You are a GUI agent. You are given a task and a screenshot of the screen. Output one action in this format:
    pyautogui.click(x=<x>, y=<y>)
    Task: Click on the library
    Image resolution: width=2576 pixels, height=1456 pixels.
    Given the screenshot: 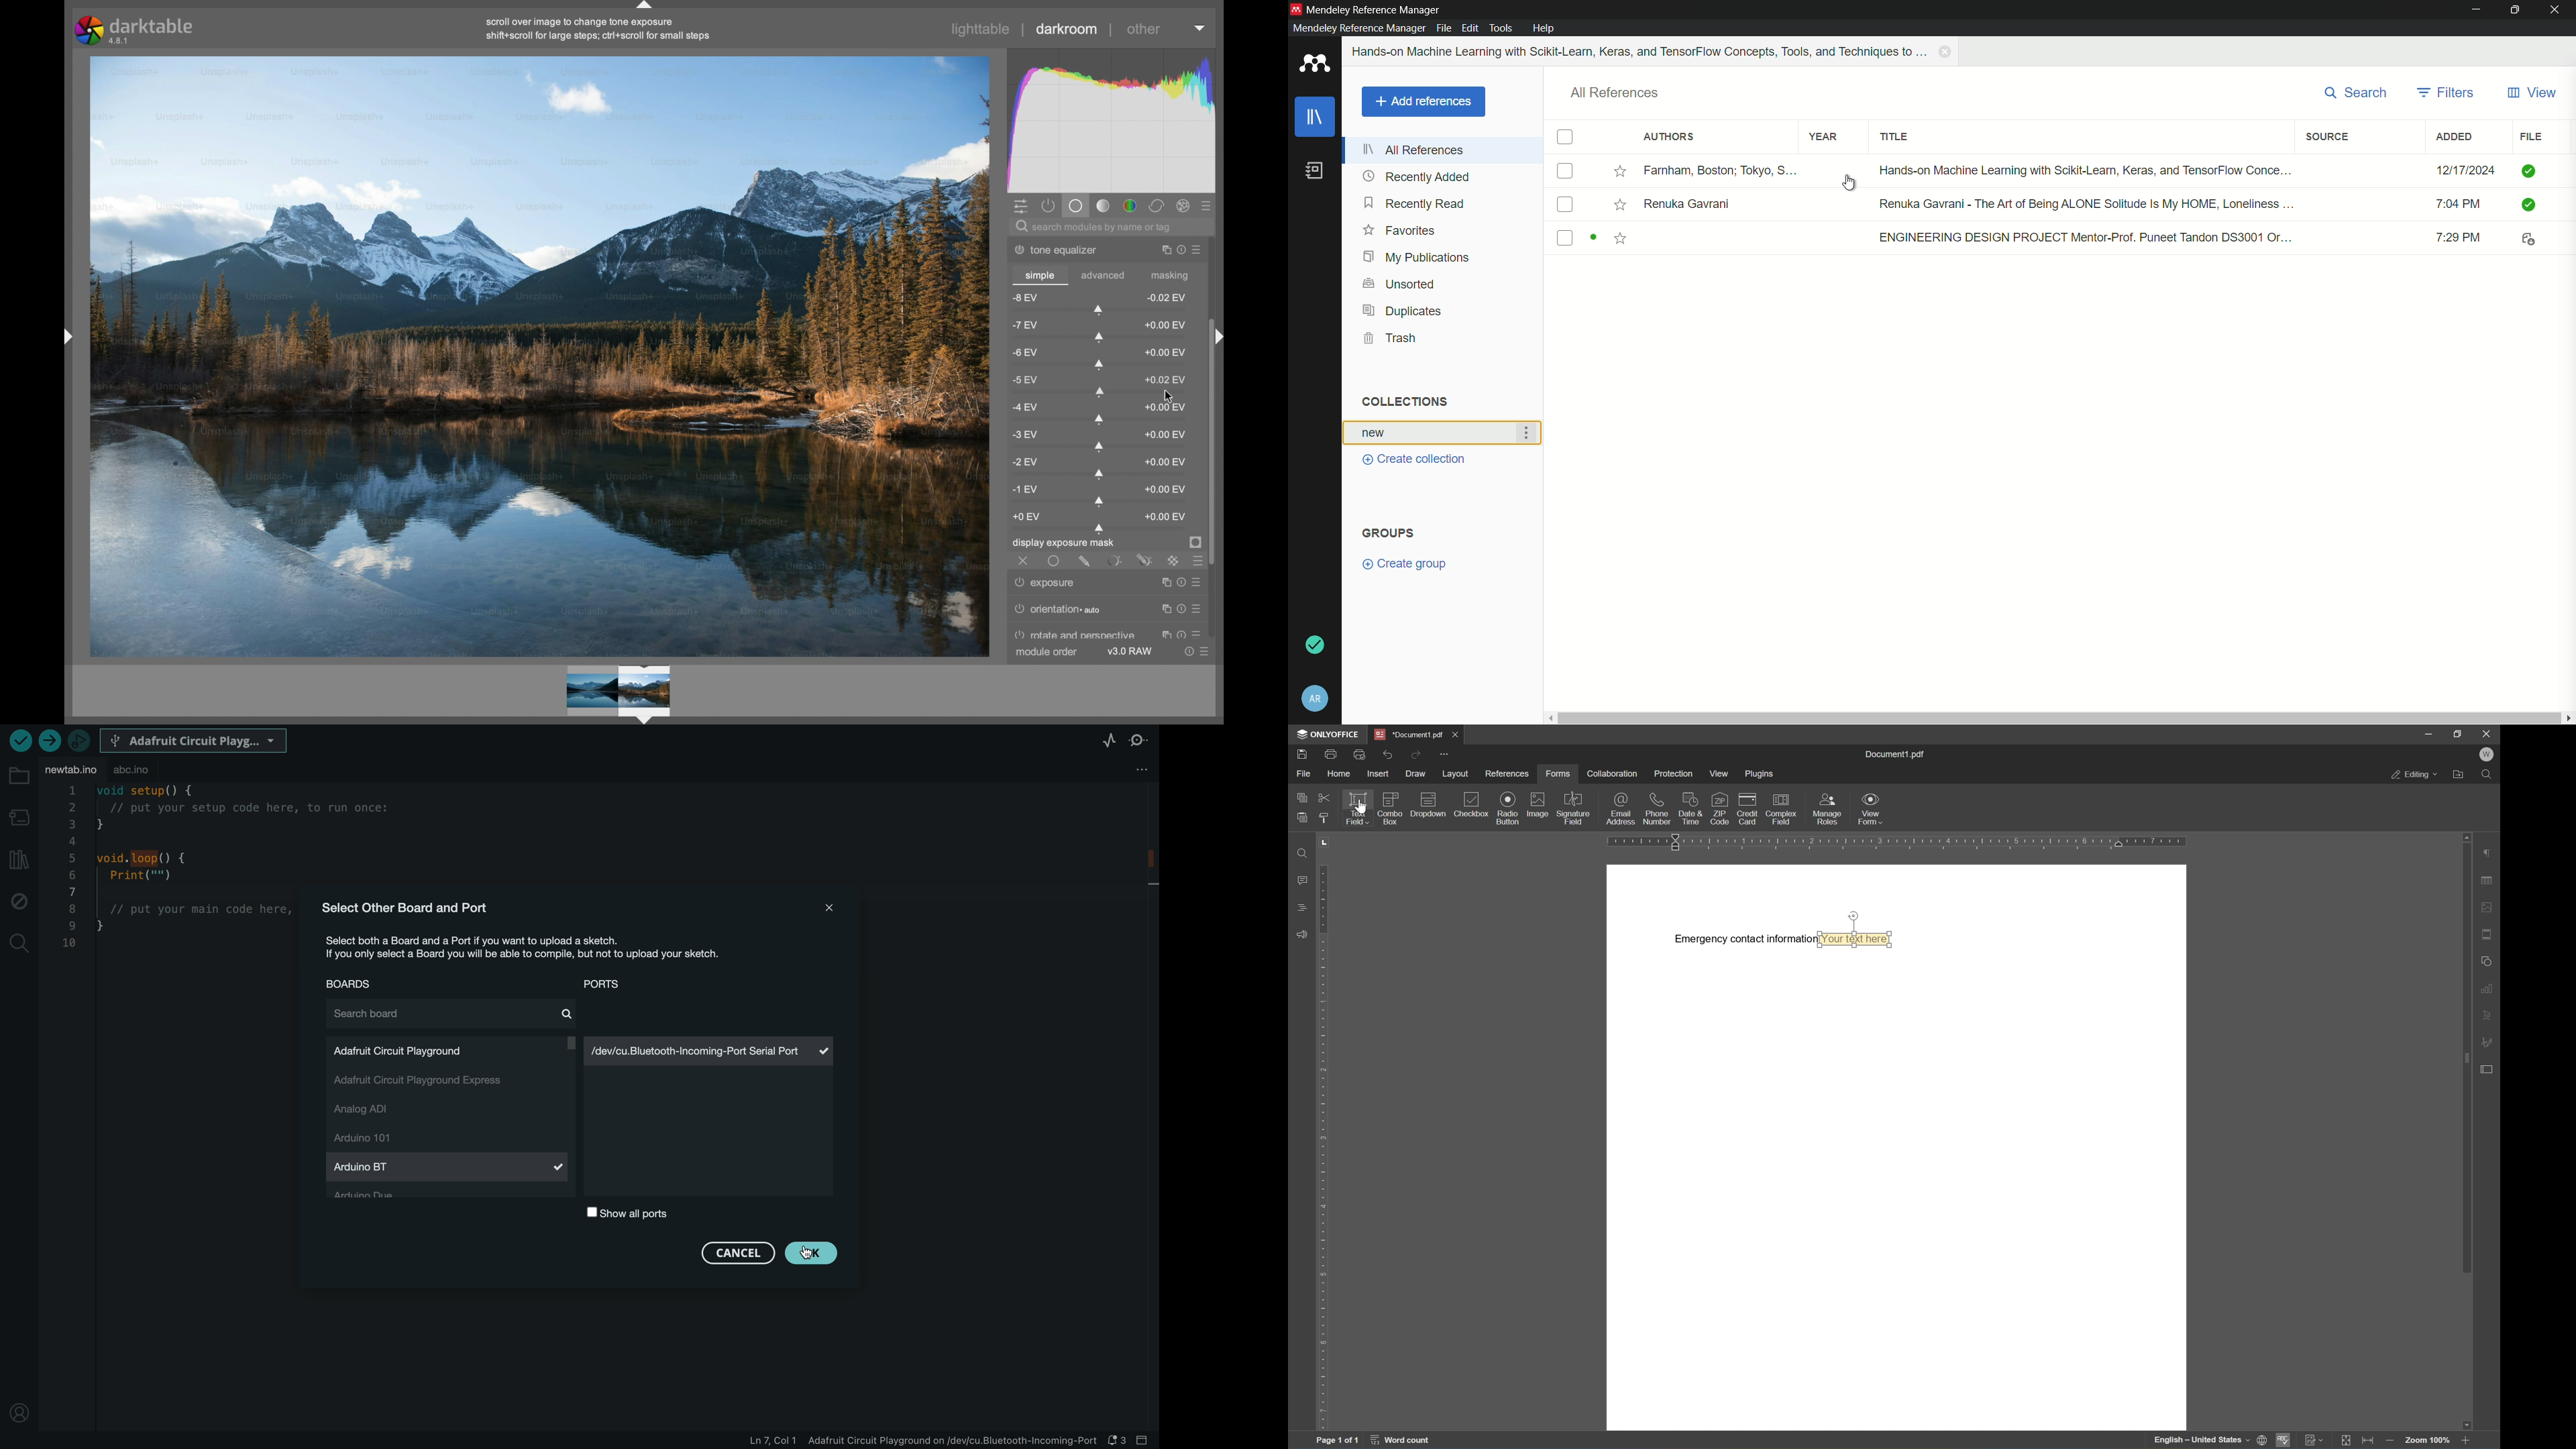 What is the action you would take?
    pyautogui.click(x=1316, y=119)
    